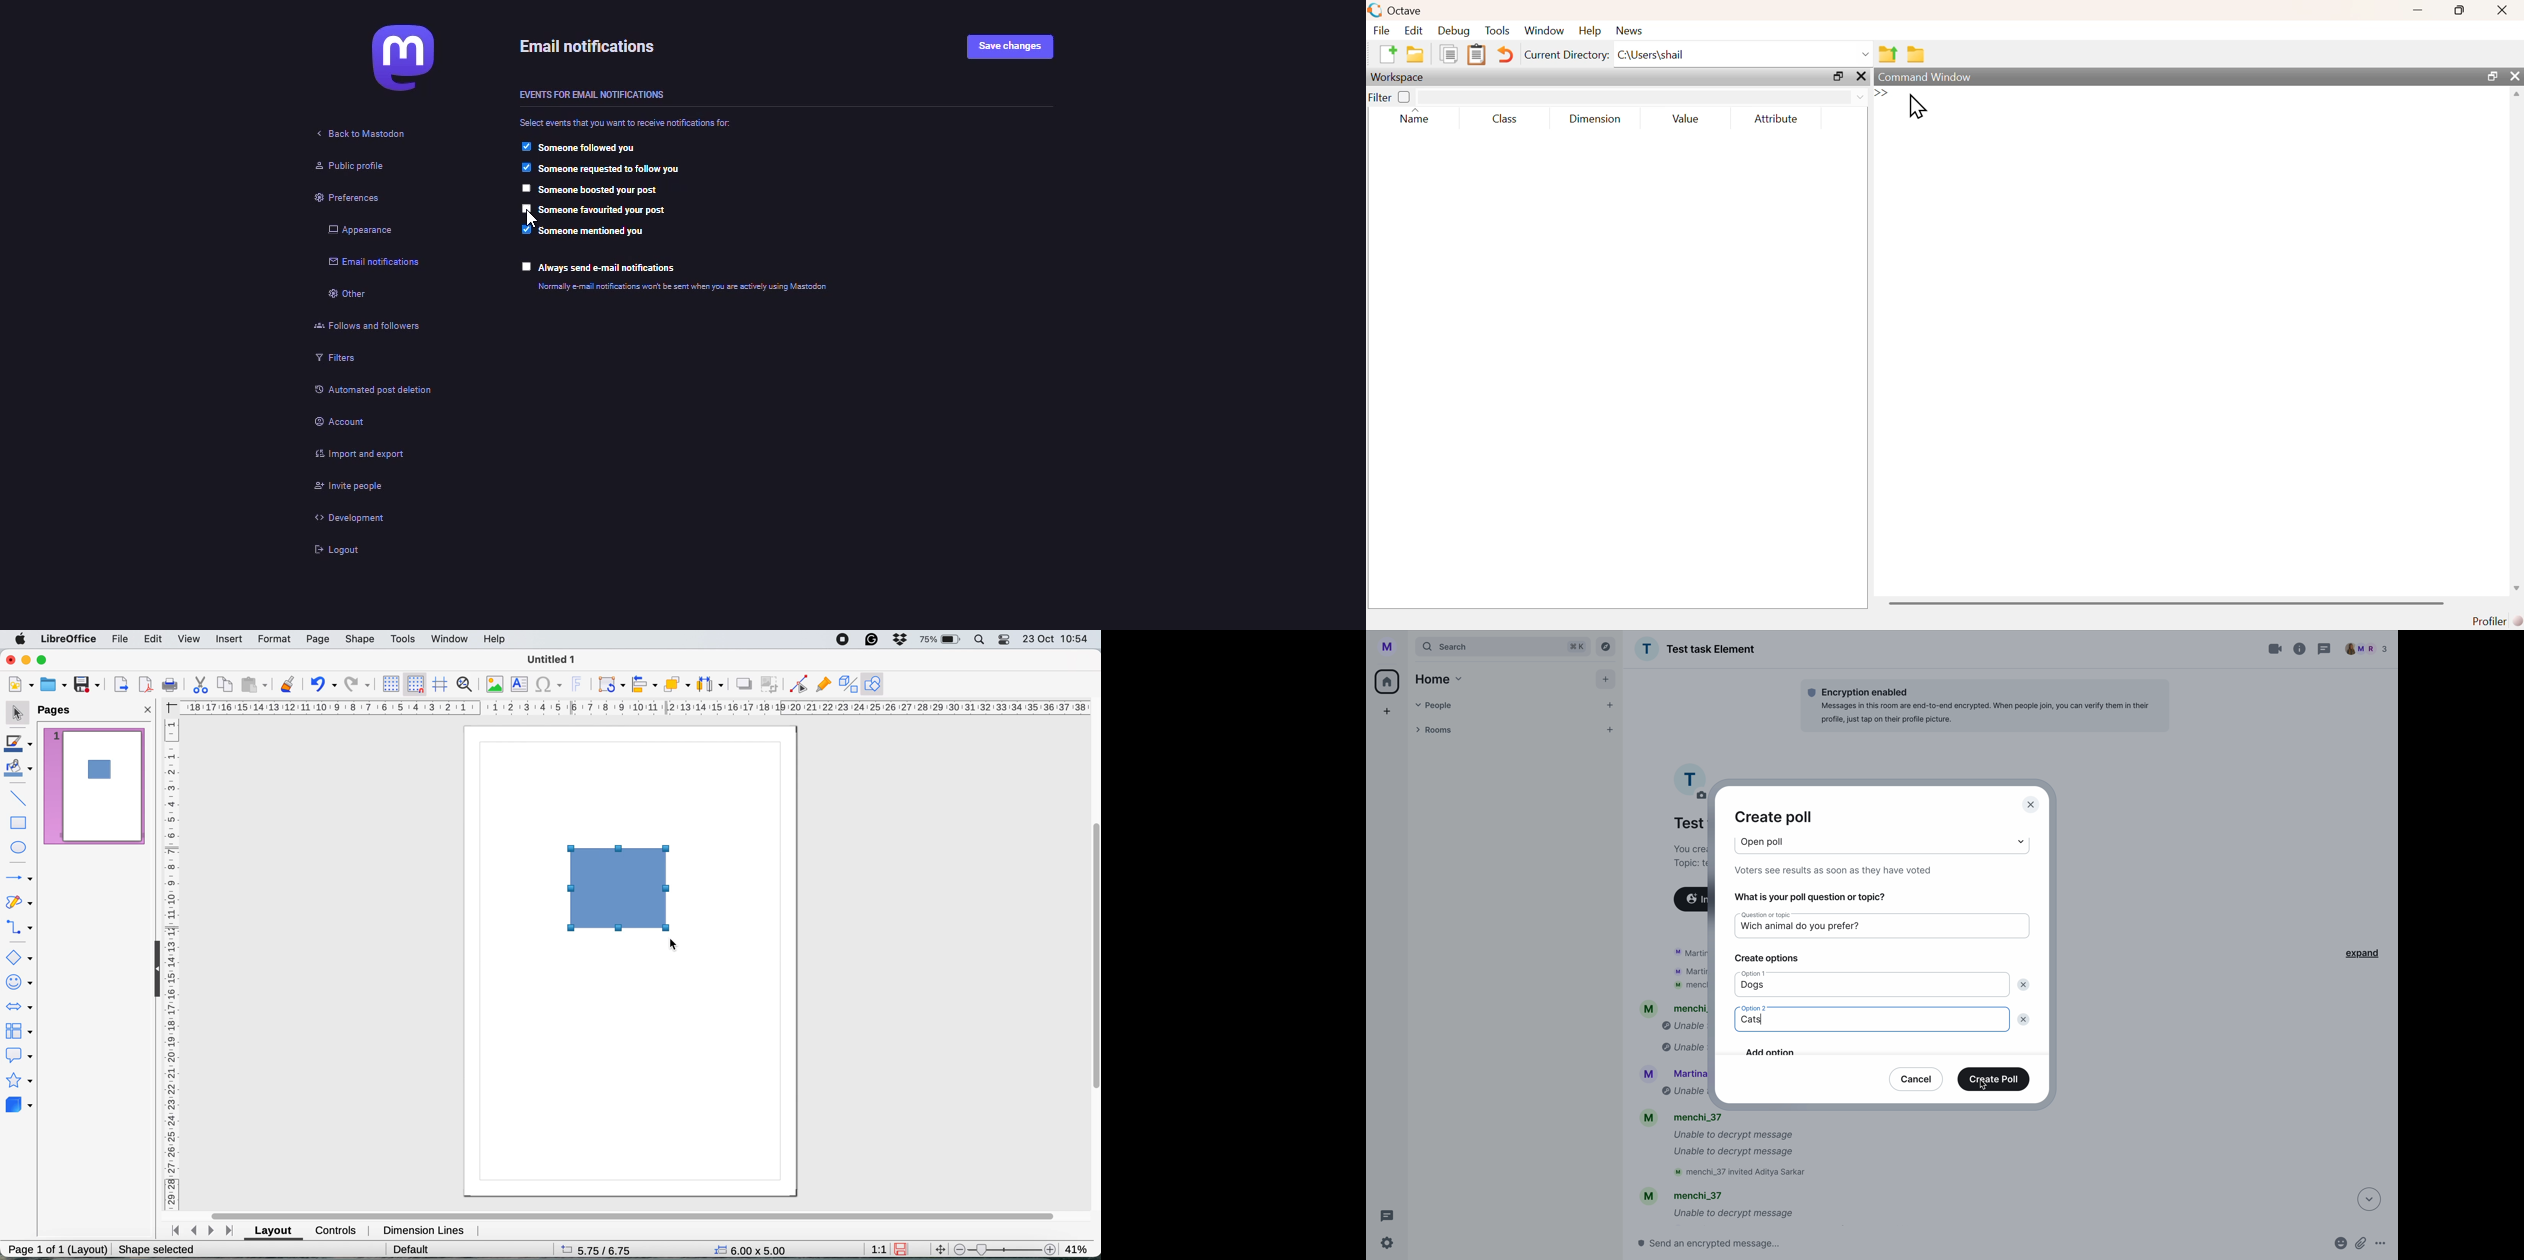 The width and height of the screenshot is (2548, 1260). What do you see at coordinates (65, 640) in the screenshot?
I see `libreoffice` at bounding box center [65, 640].